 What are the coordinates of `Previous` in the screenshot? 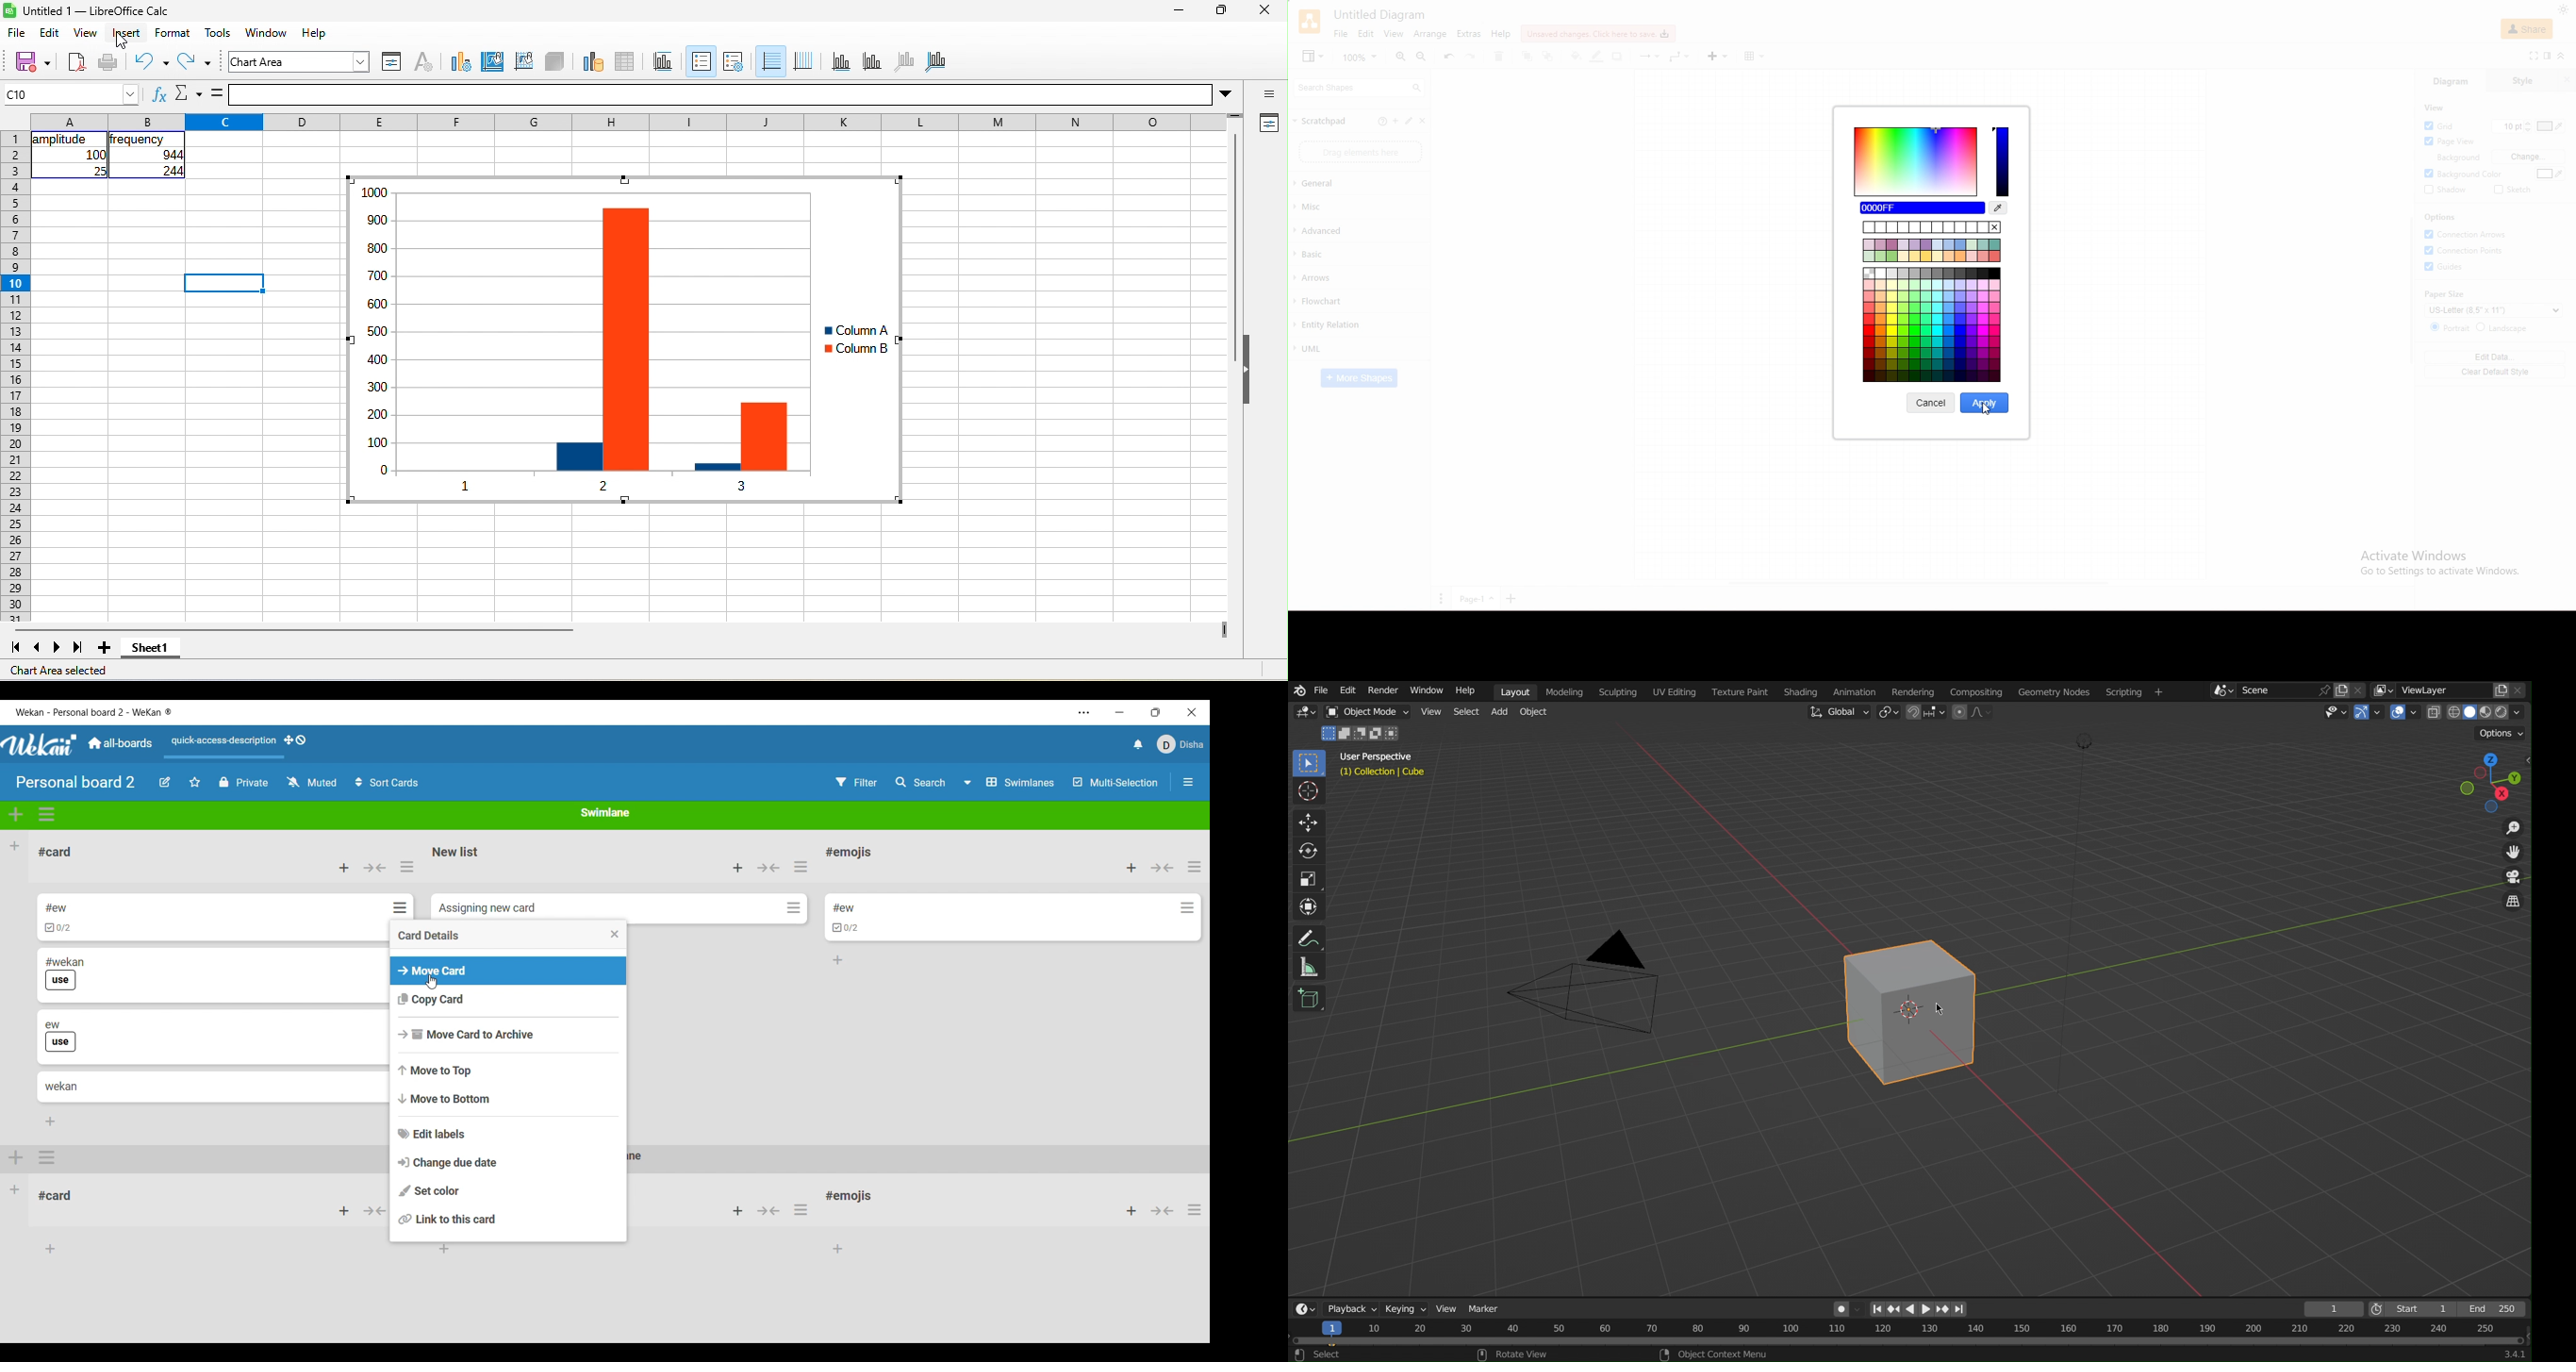 It's located at (1893, 1309).